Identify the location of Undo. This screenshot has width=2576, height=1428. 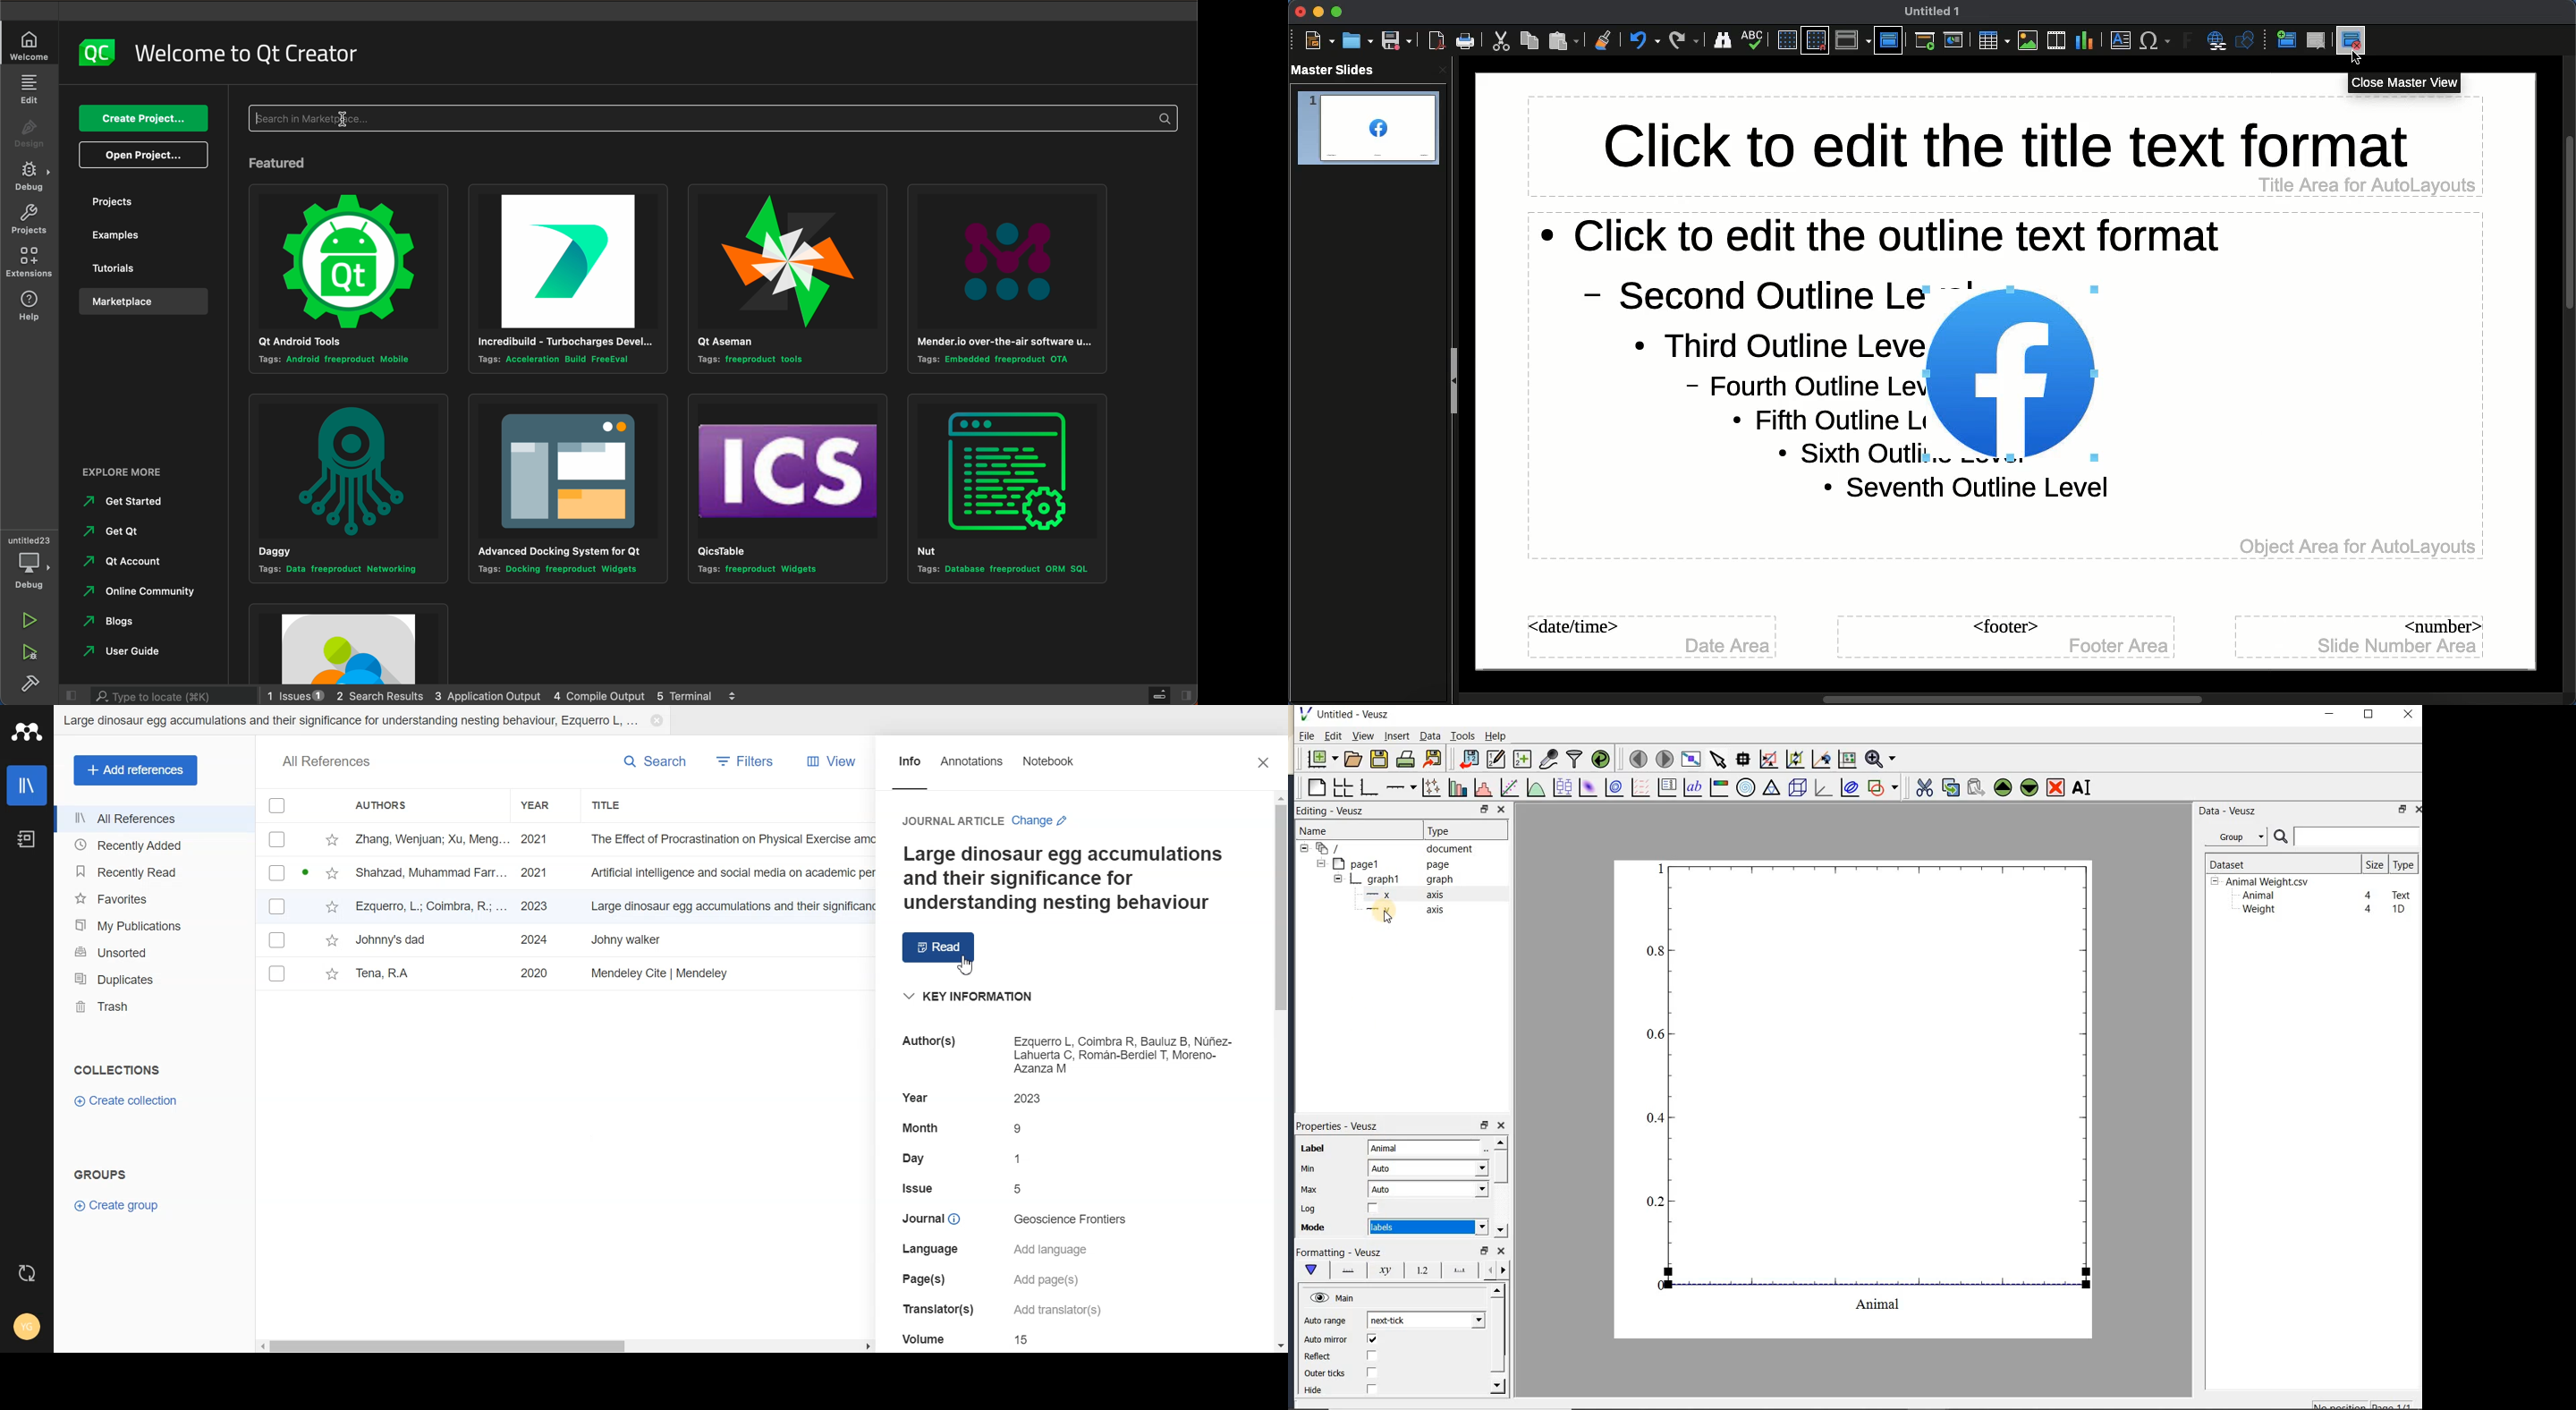
(1645, 40).